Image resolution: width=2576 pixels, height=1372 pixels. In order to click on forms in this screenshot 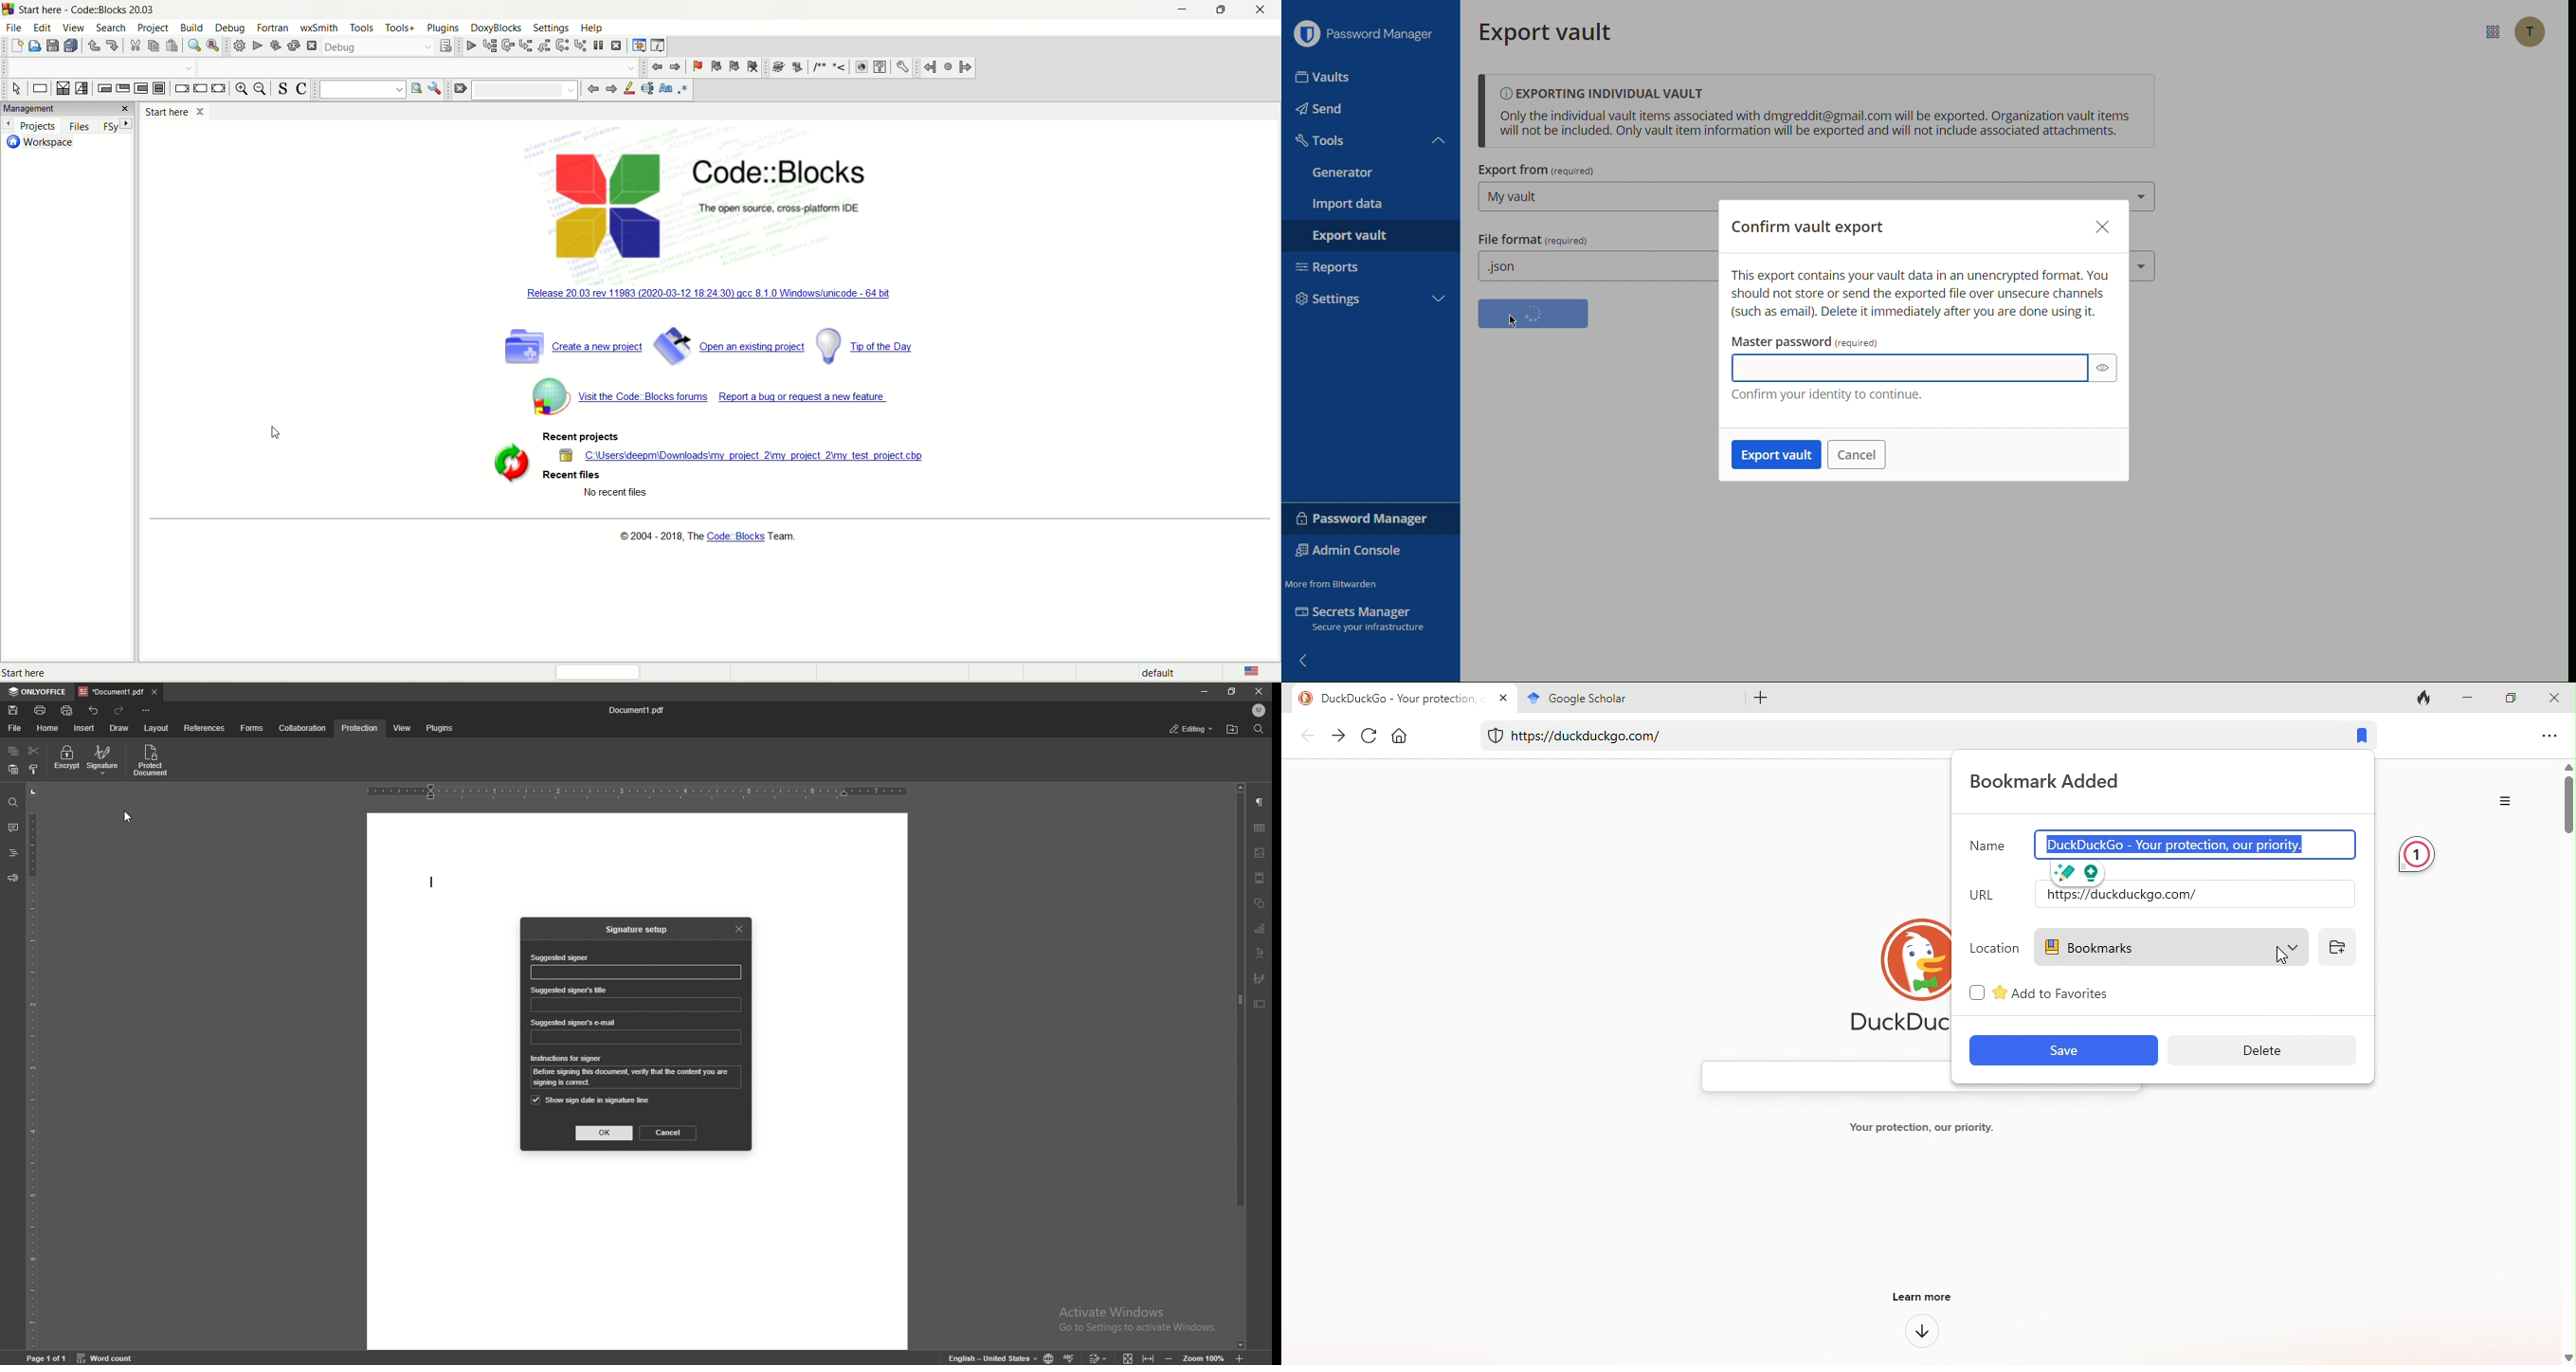, I will do `click(253, 728)`.